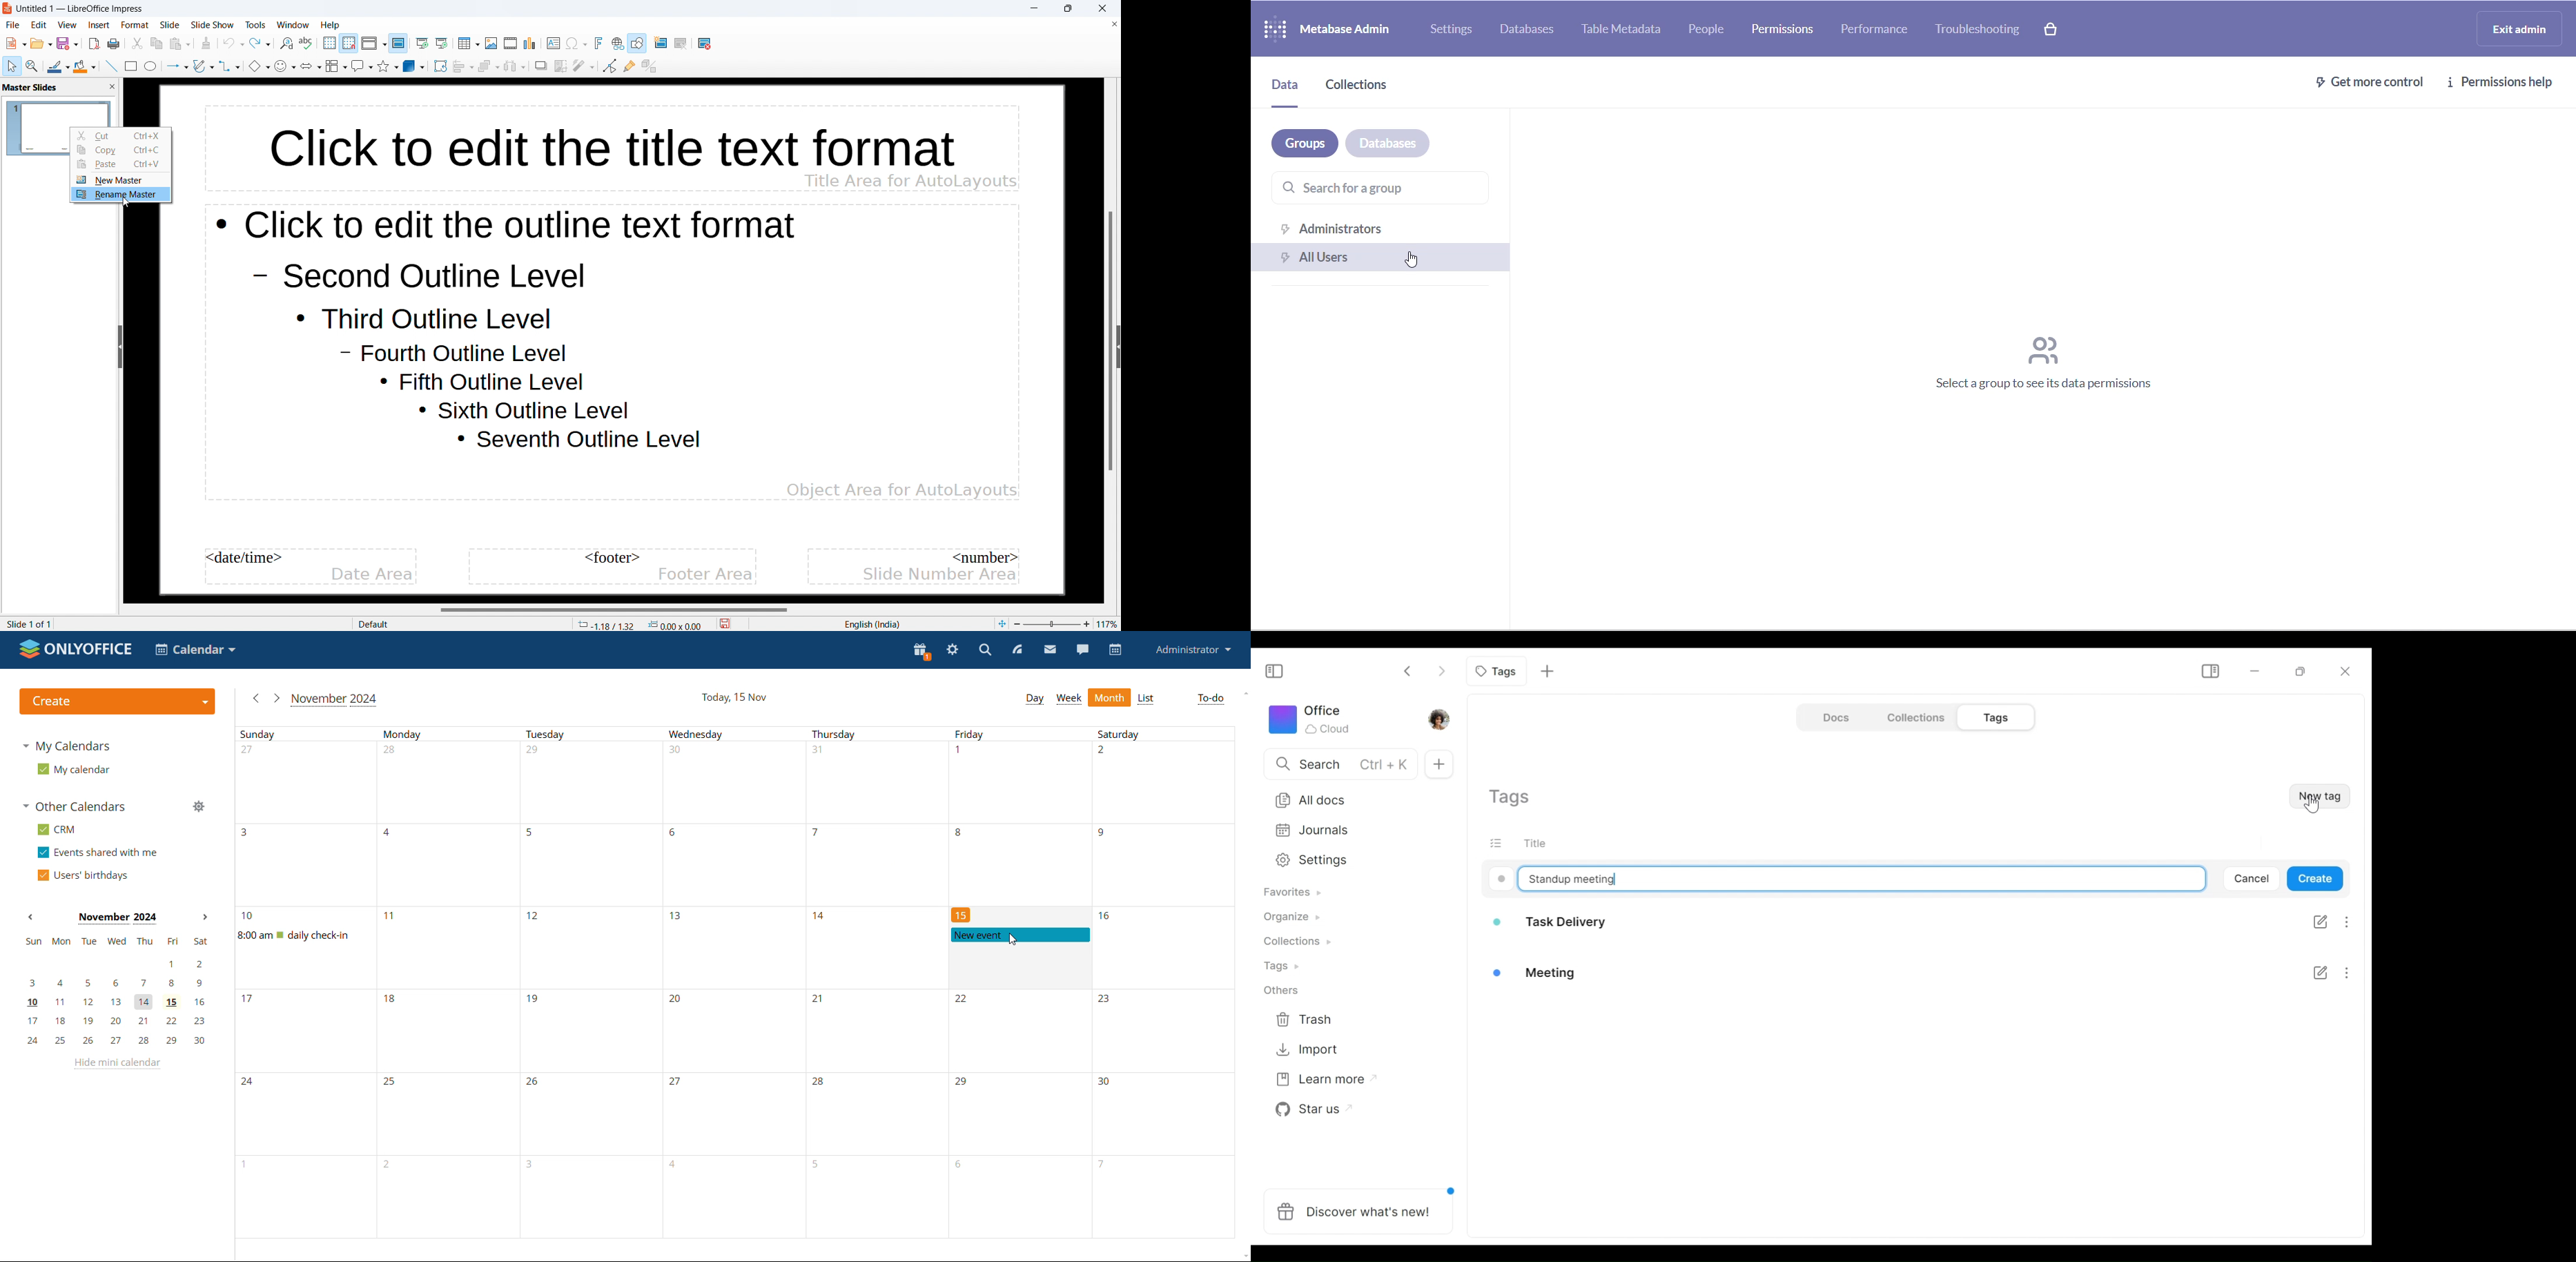 The width and height of the screenshot is (2576, 1288). Describe the element at coordinates (74, 649) in the screenshot. I see `logo` at that location.